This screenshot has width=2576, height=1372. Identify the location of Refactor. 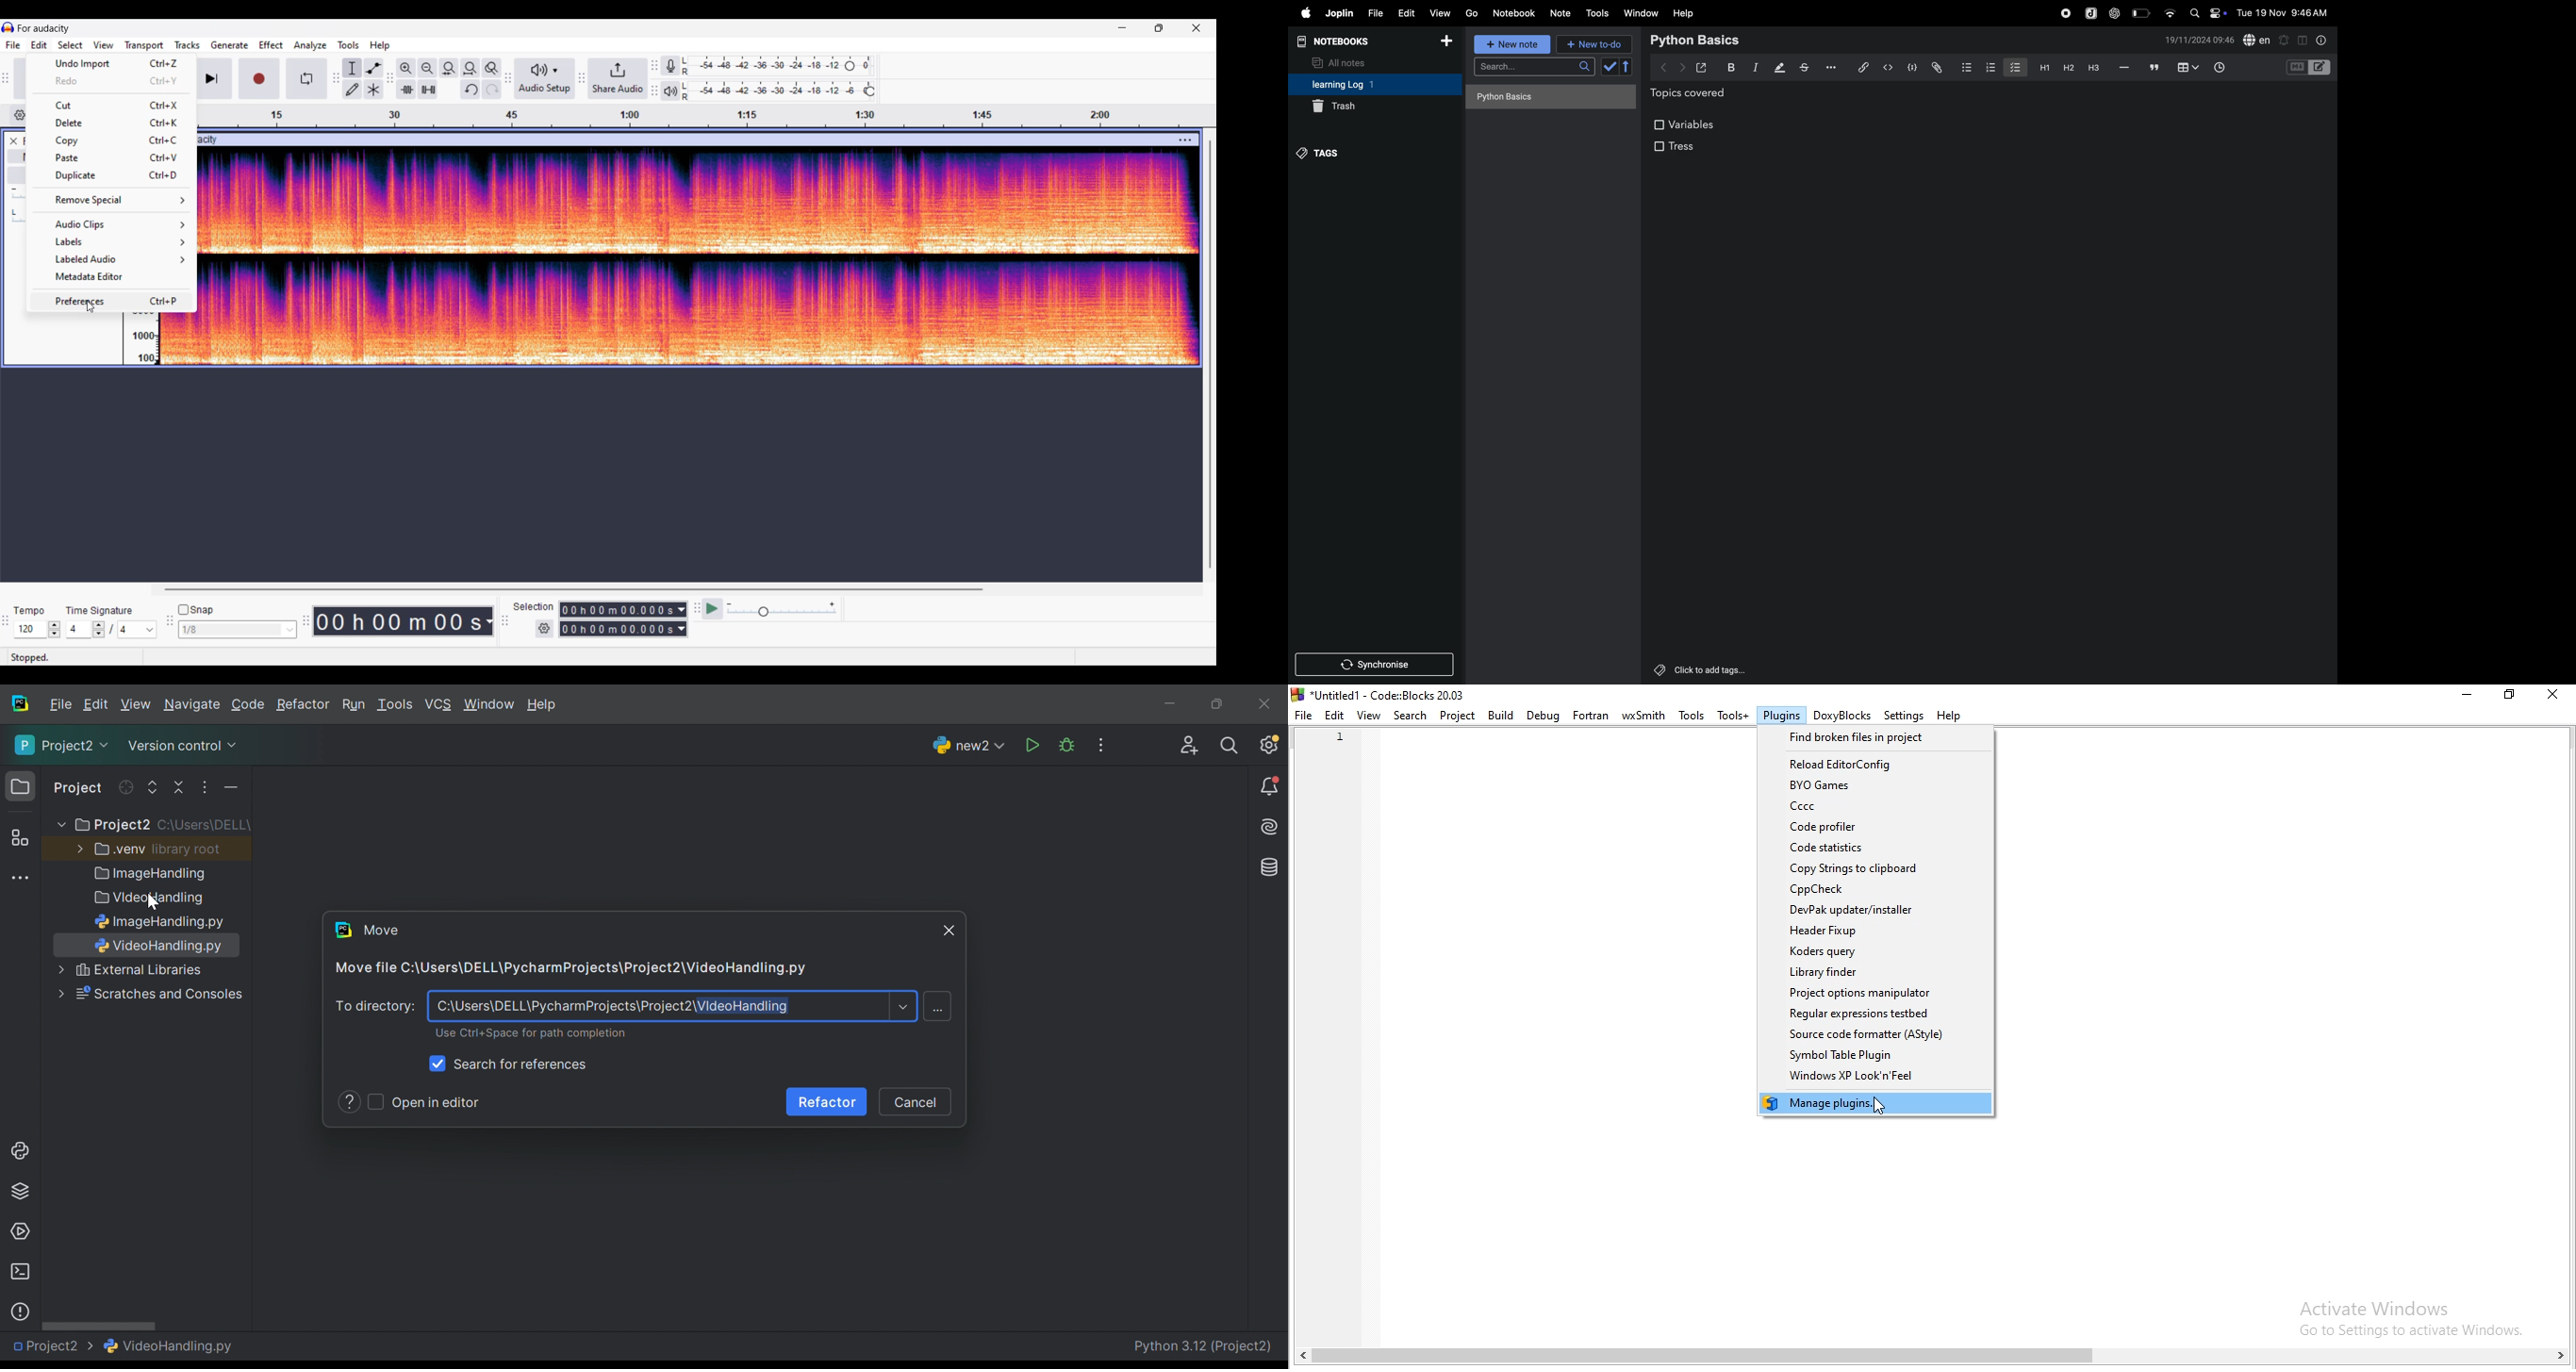
(302, 706).